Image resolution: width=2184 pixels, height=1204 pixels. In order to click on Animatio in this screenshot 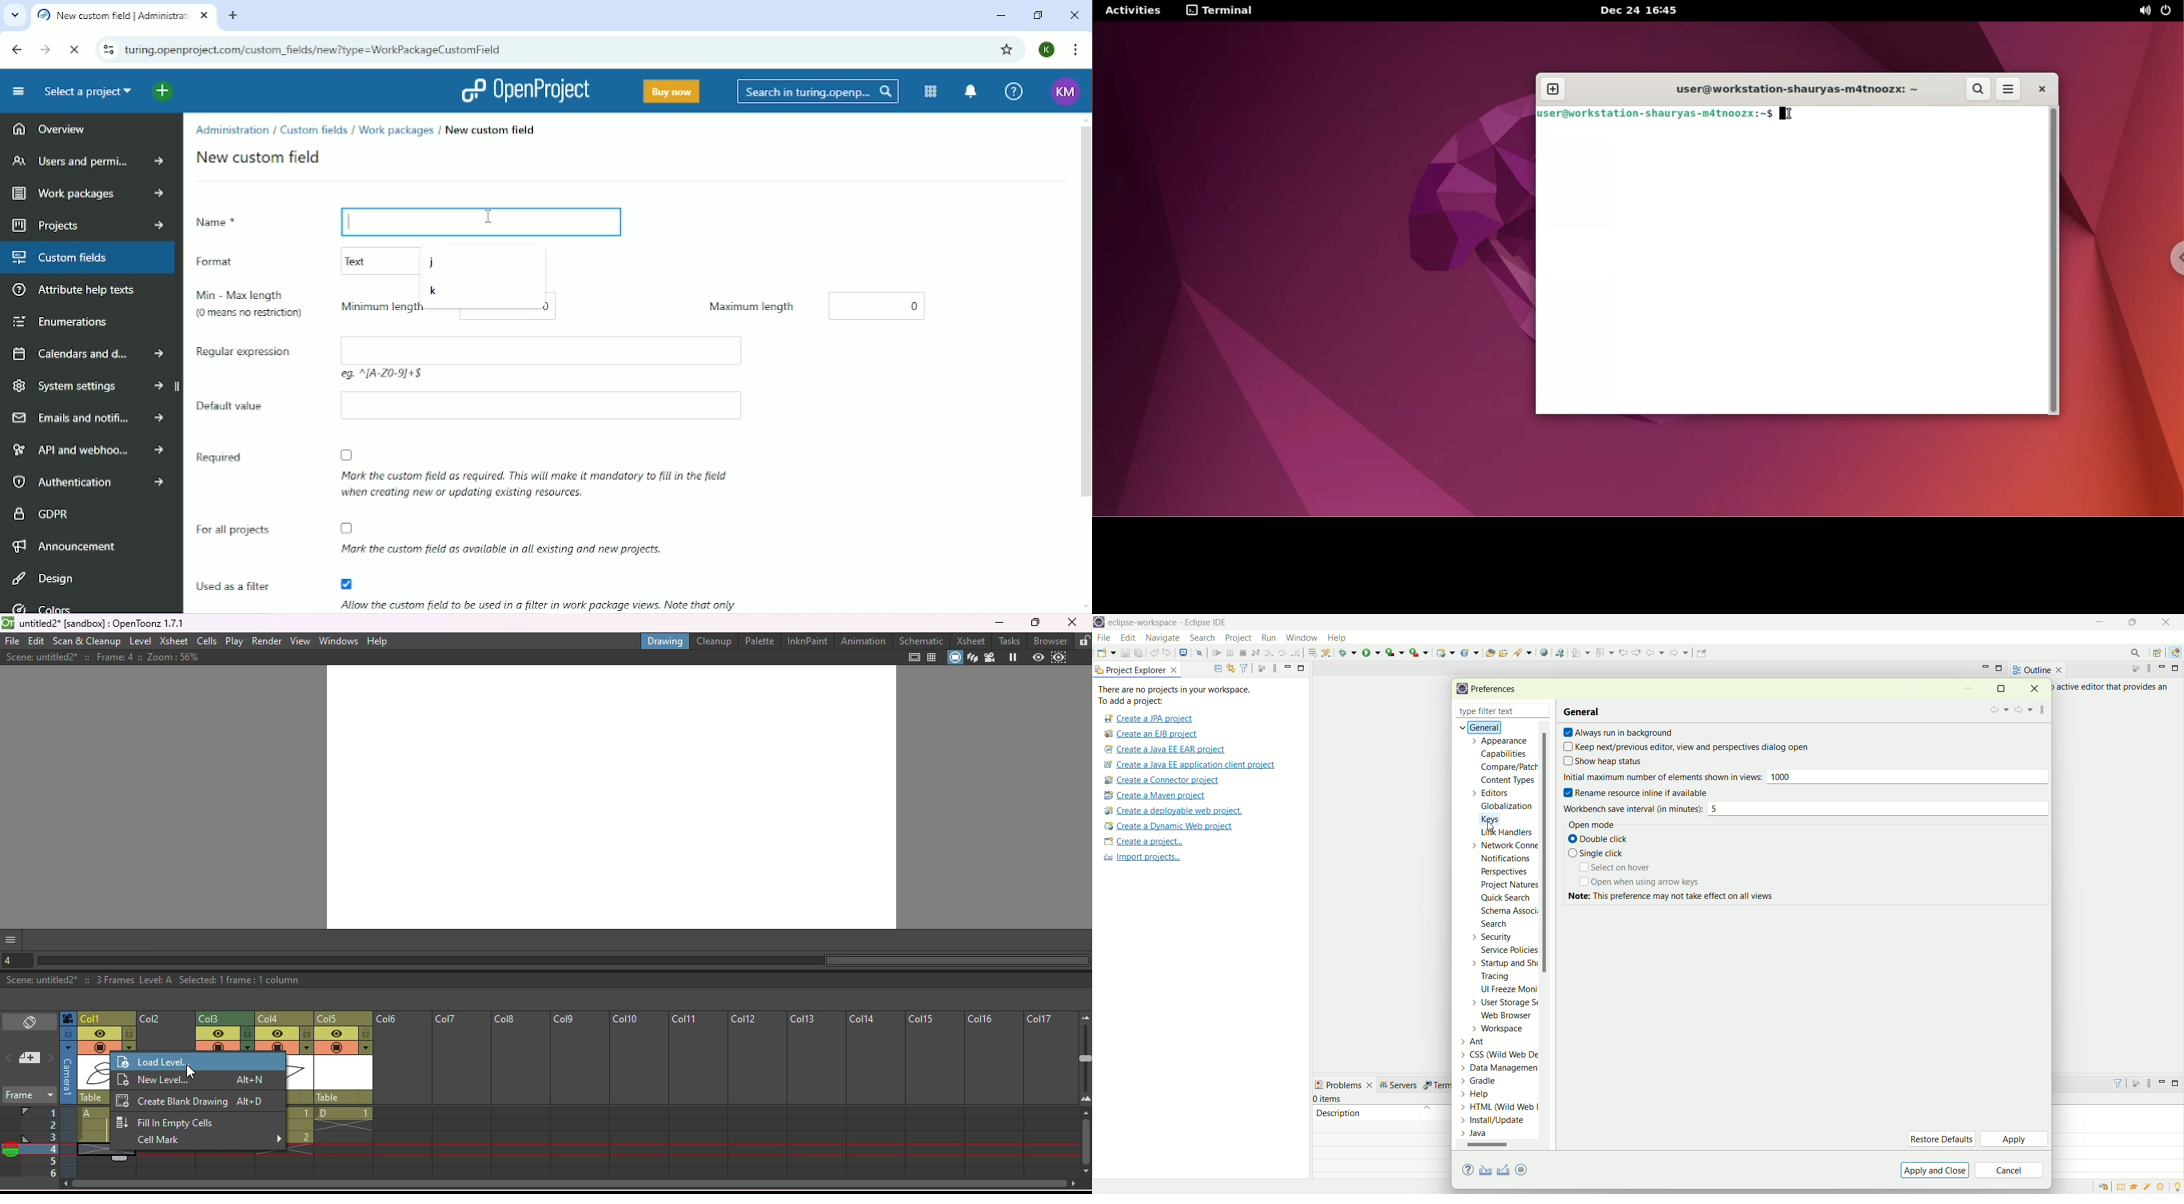, I will do `click(863, 640)`.